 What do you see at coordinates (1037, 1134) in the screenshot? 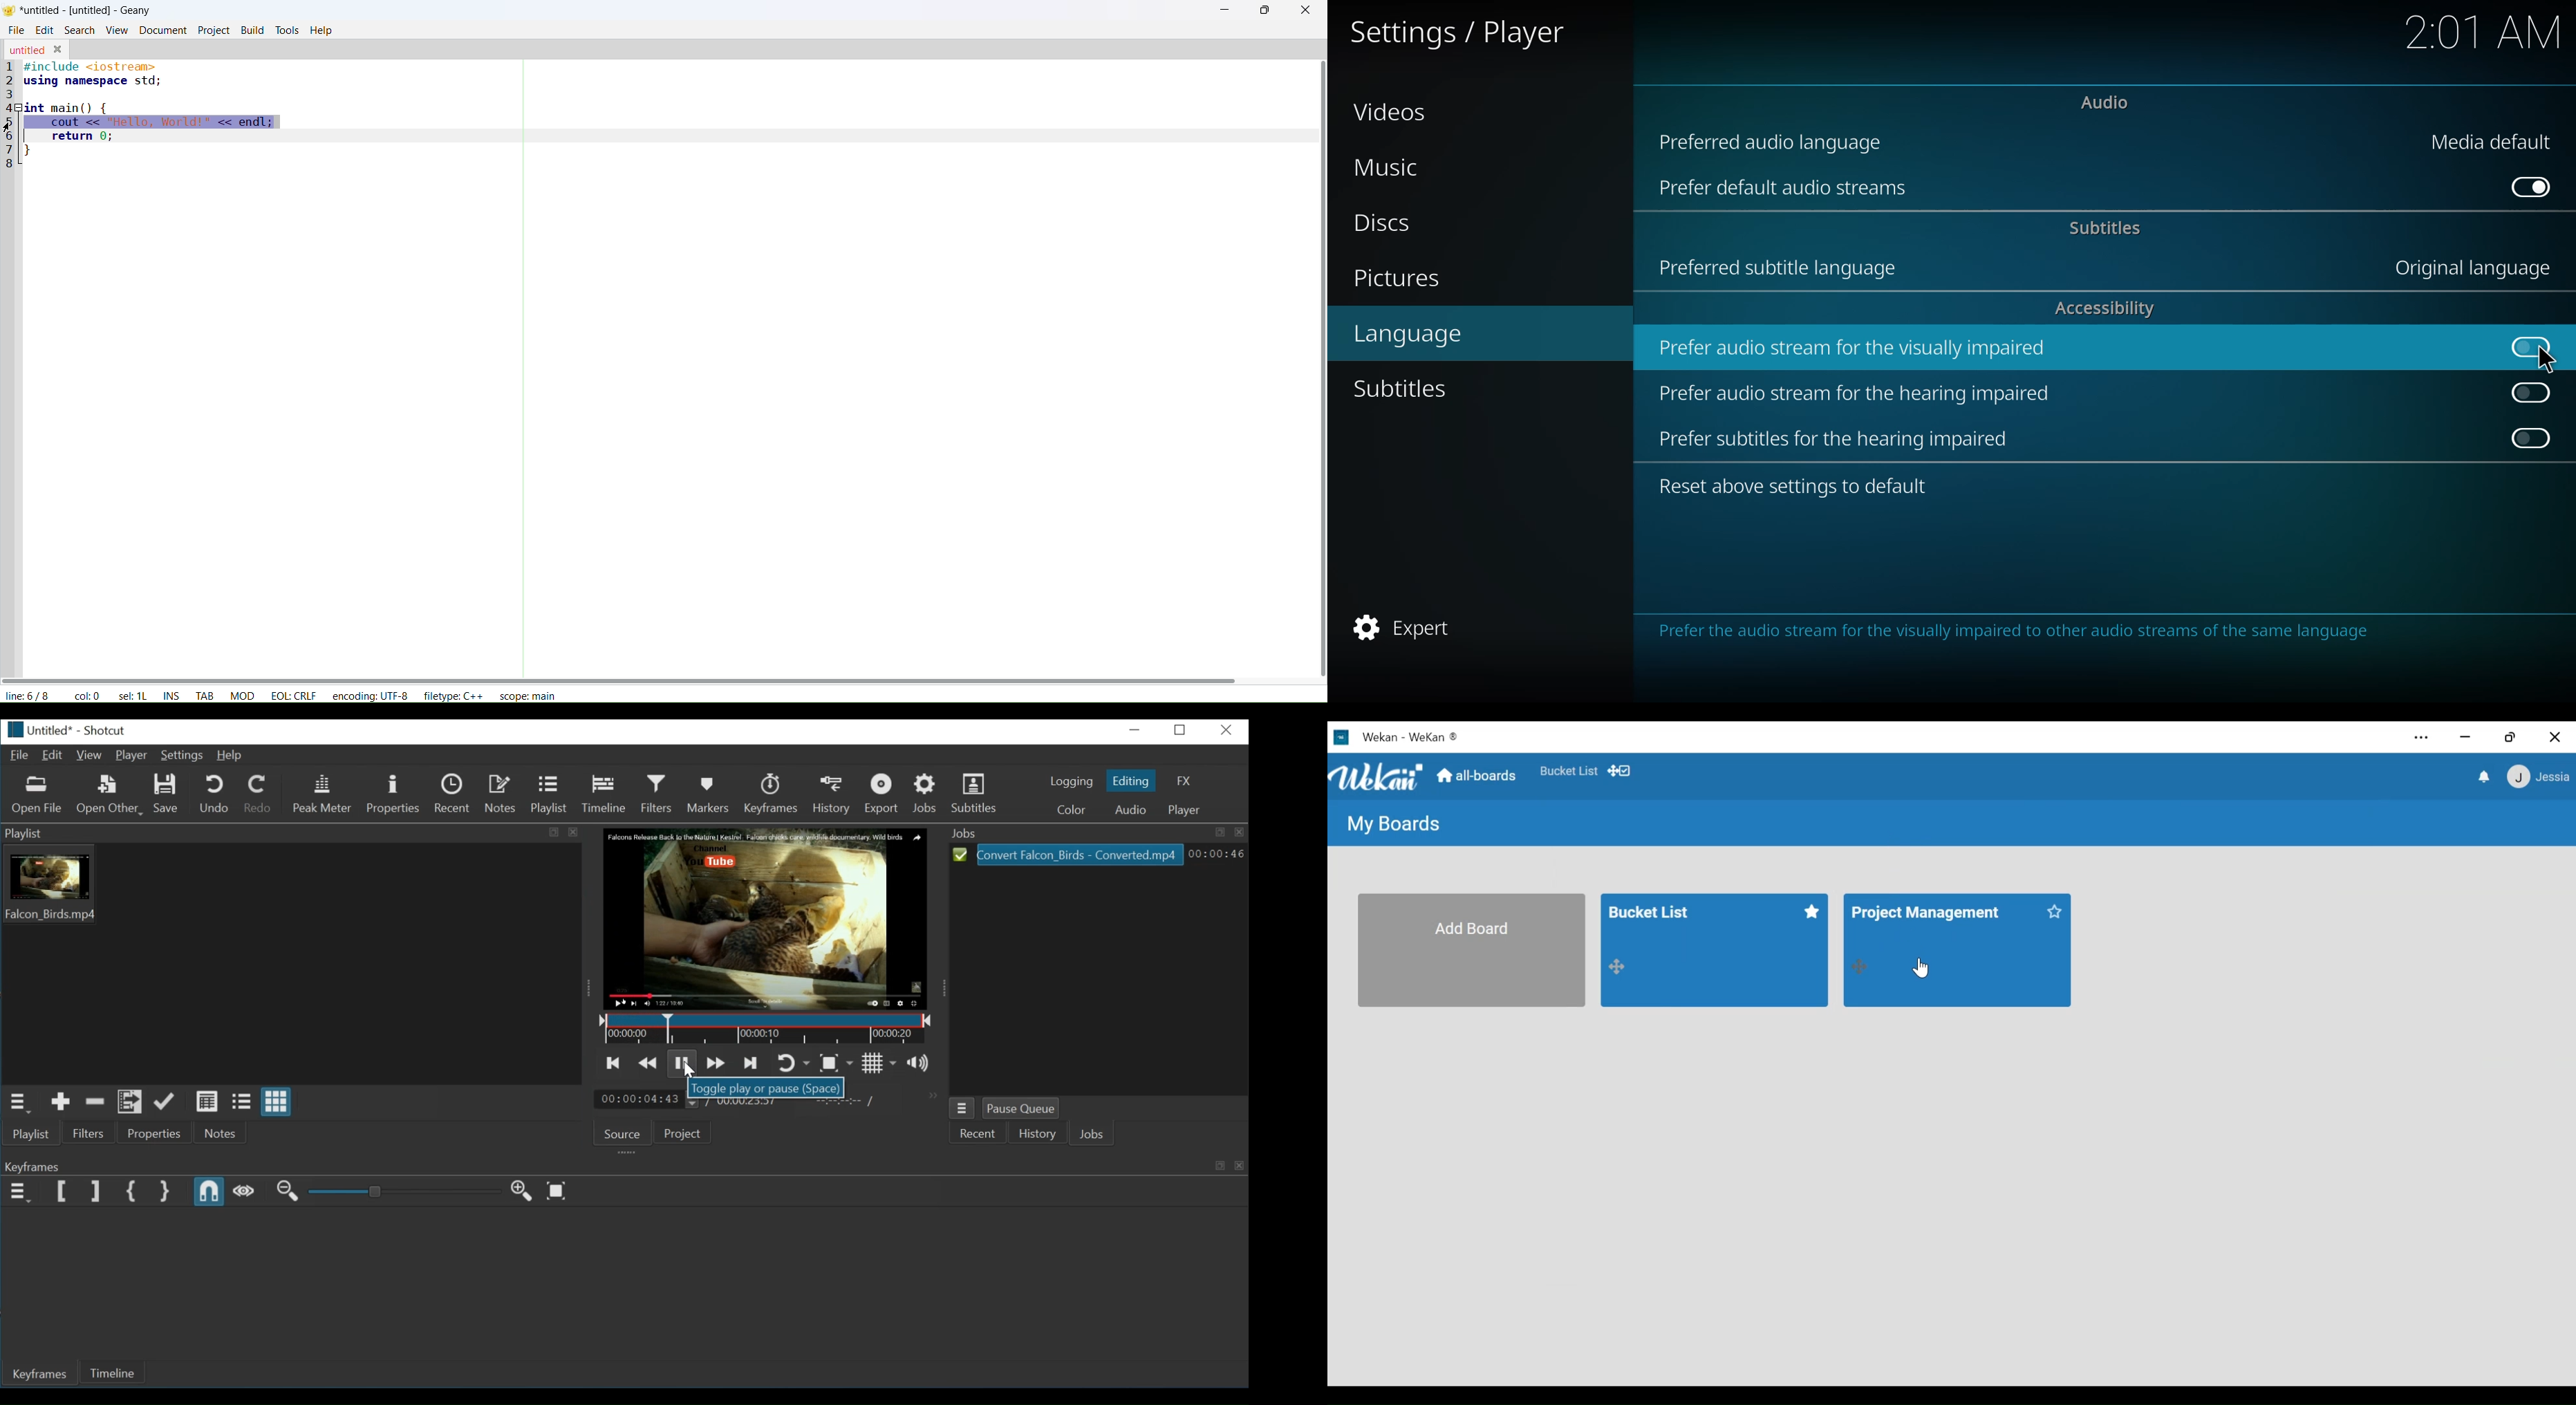
I see `History` at bounding box center [1037, 1134].